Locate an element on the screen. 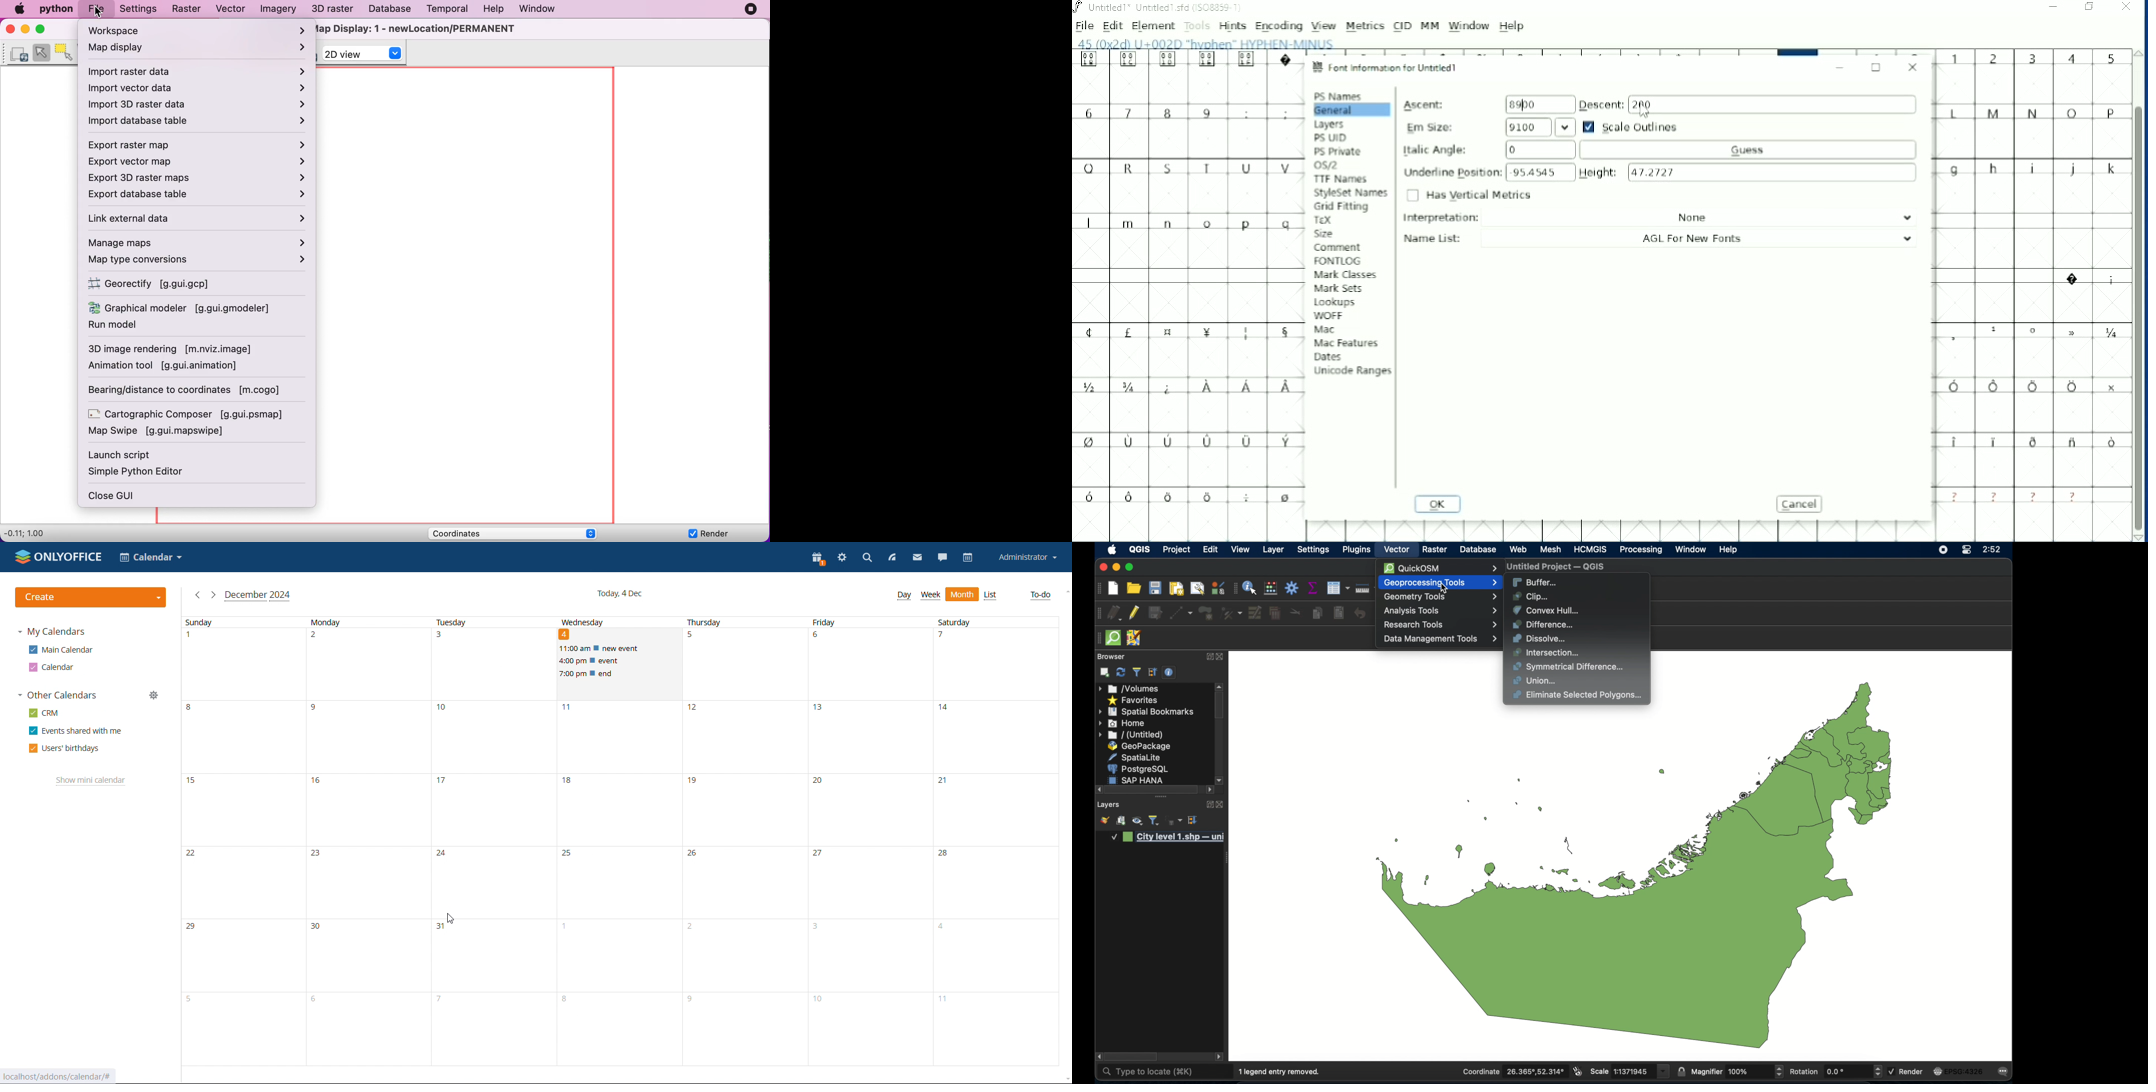  view is located at coordinates (1240, 549).